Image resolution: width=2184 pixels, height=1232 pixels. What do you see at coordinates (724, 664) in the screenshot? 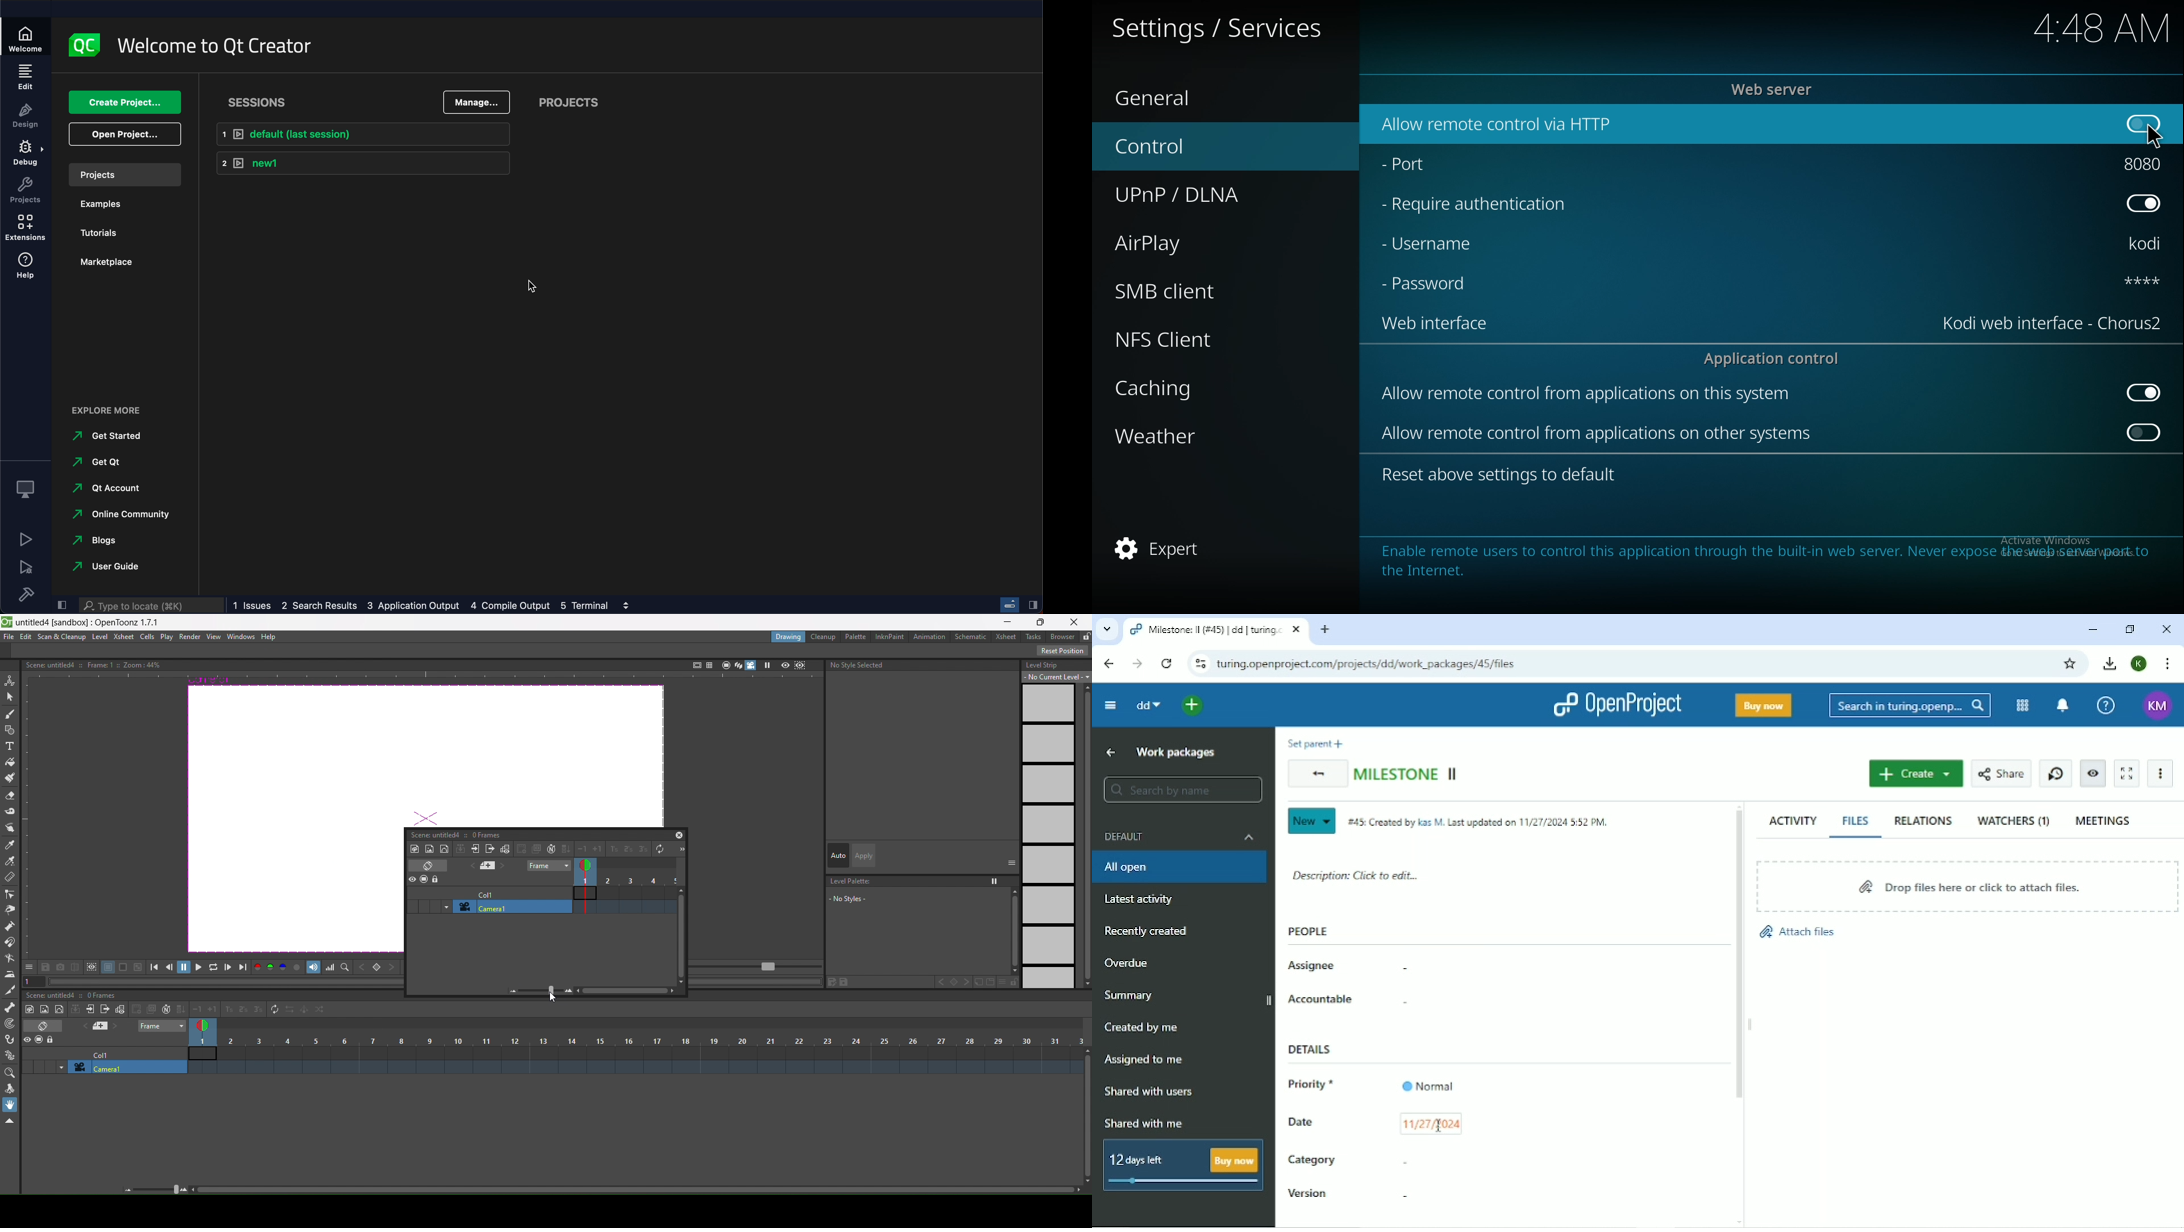
I see `camera stand view` at bounding box center [724, 664].